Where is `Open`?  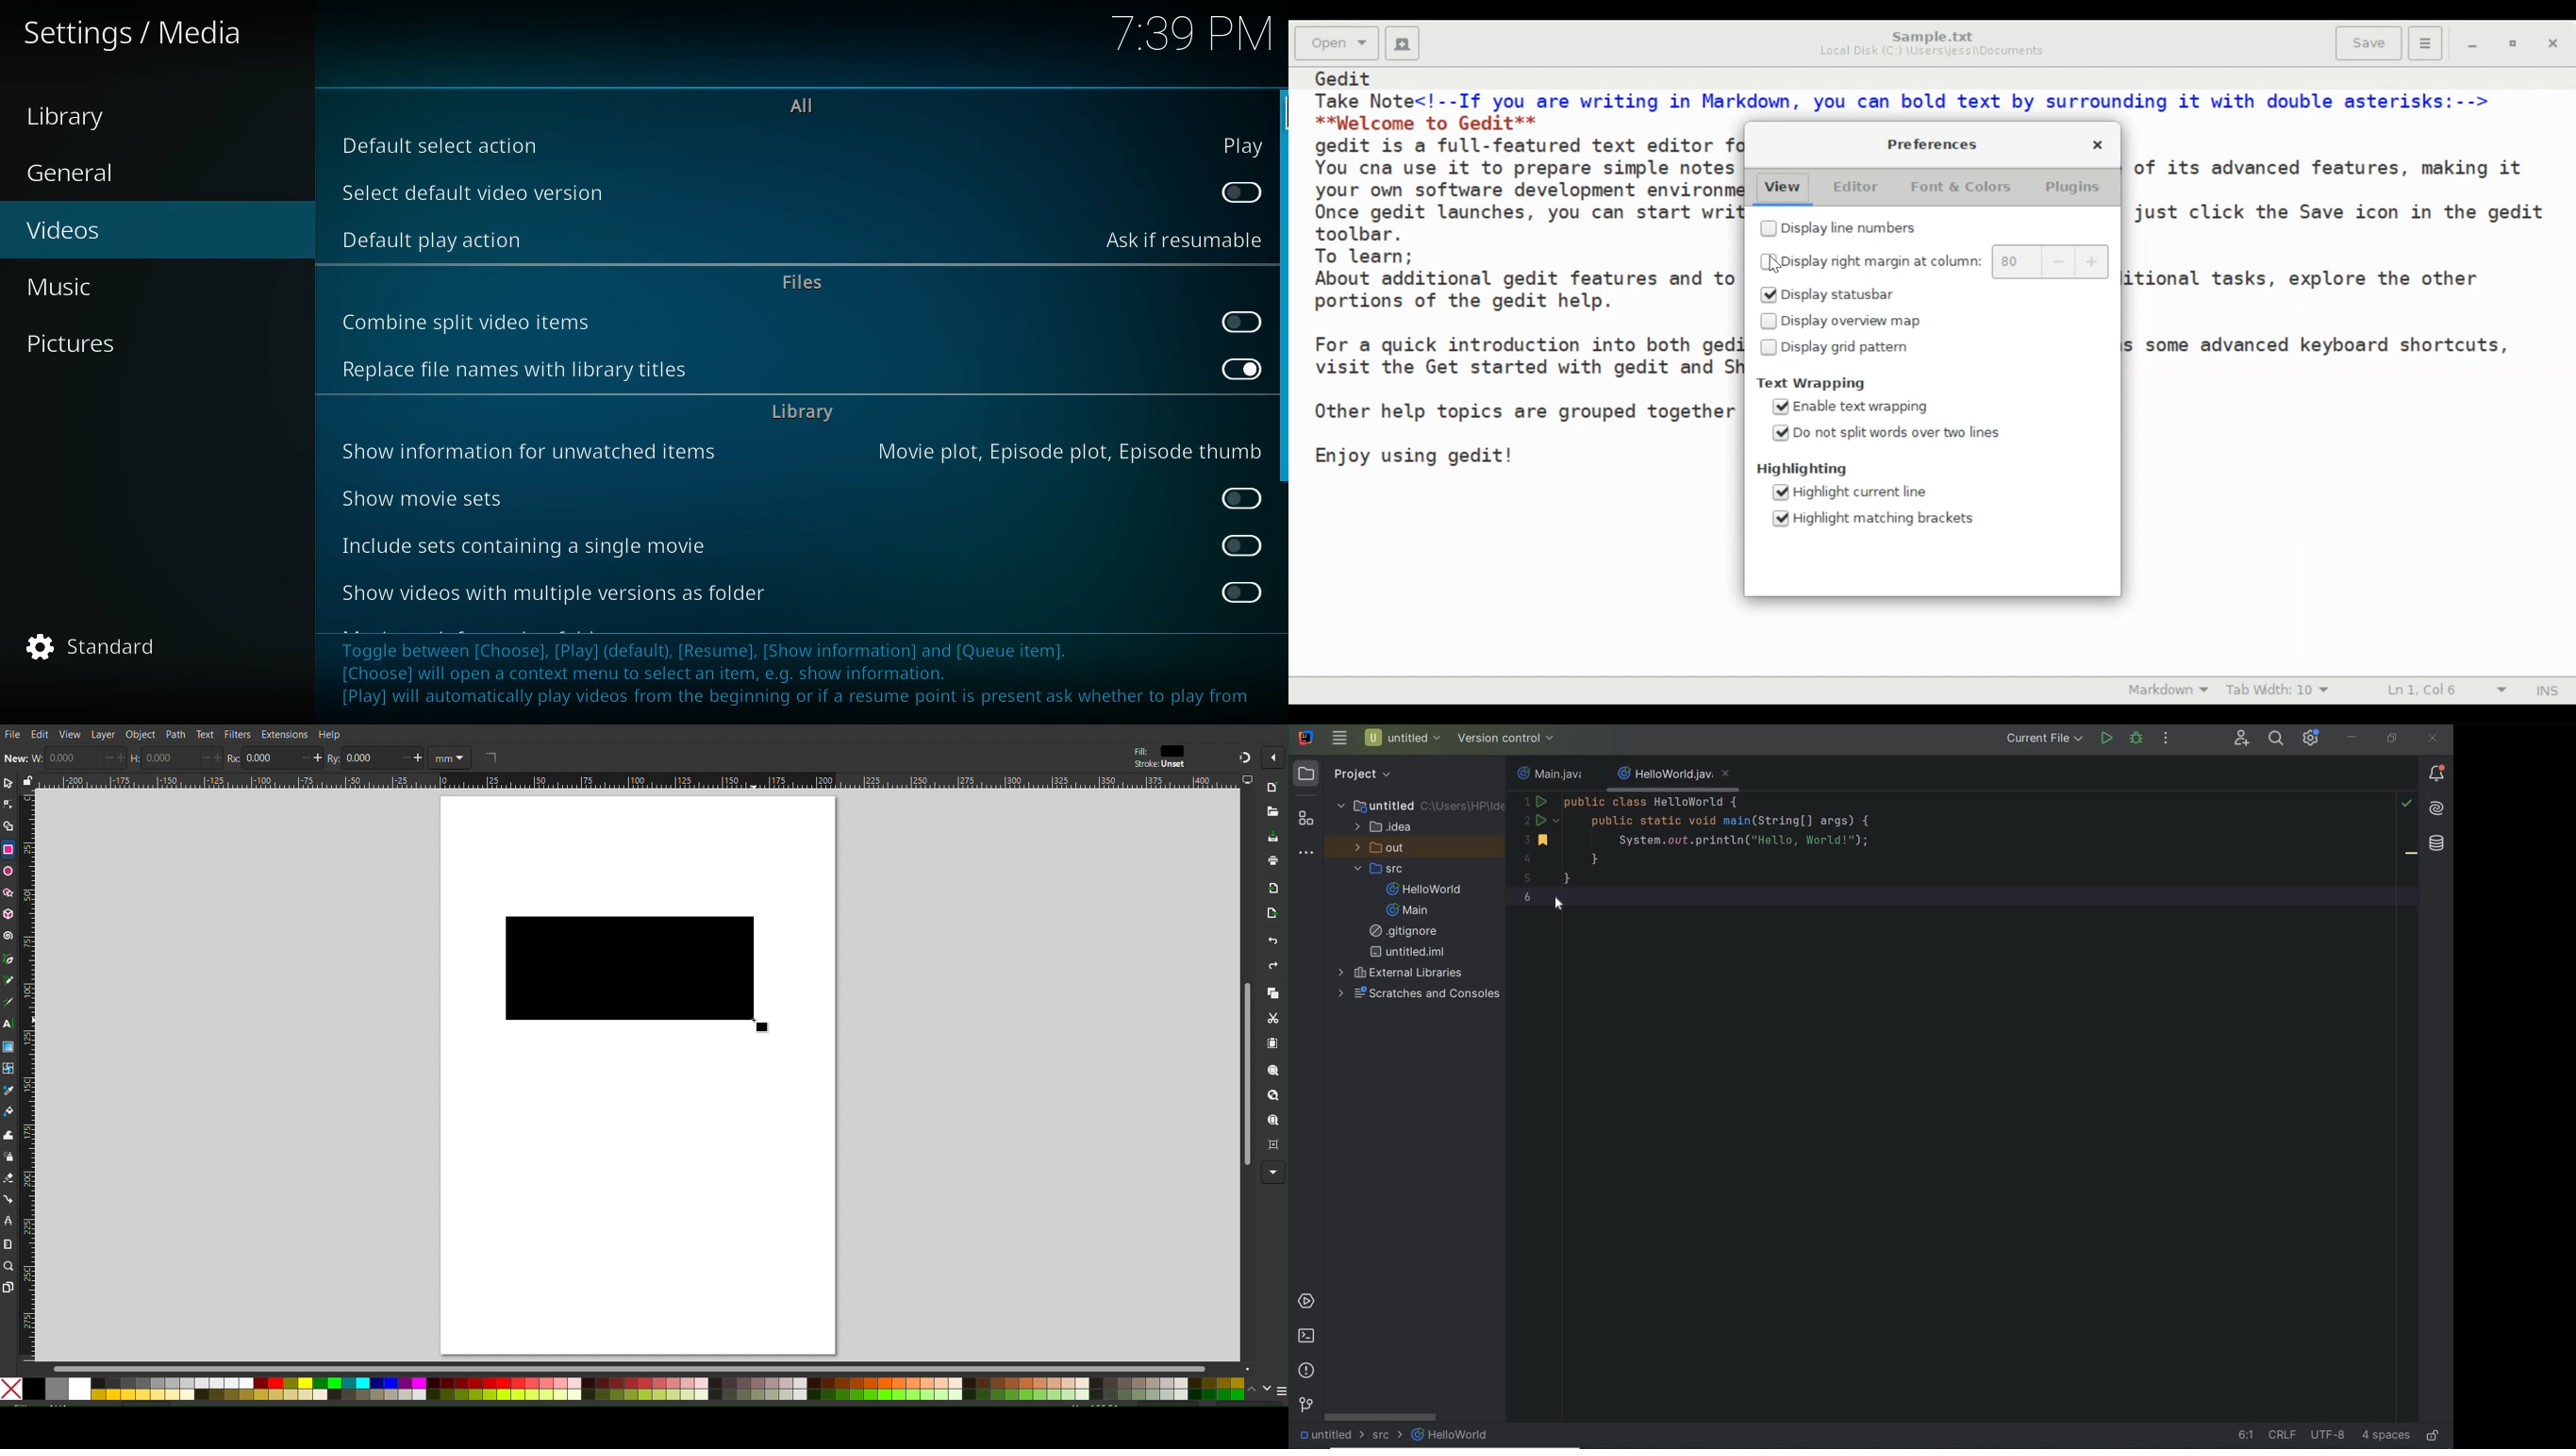 Open is located at coordinates (1339, 44).